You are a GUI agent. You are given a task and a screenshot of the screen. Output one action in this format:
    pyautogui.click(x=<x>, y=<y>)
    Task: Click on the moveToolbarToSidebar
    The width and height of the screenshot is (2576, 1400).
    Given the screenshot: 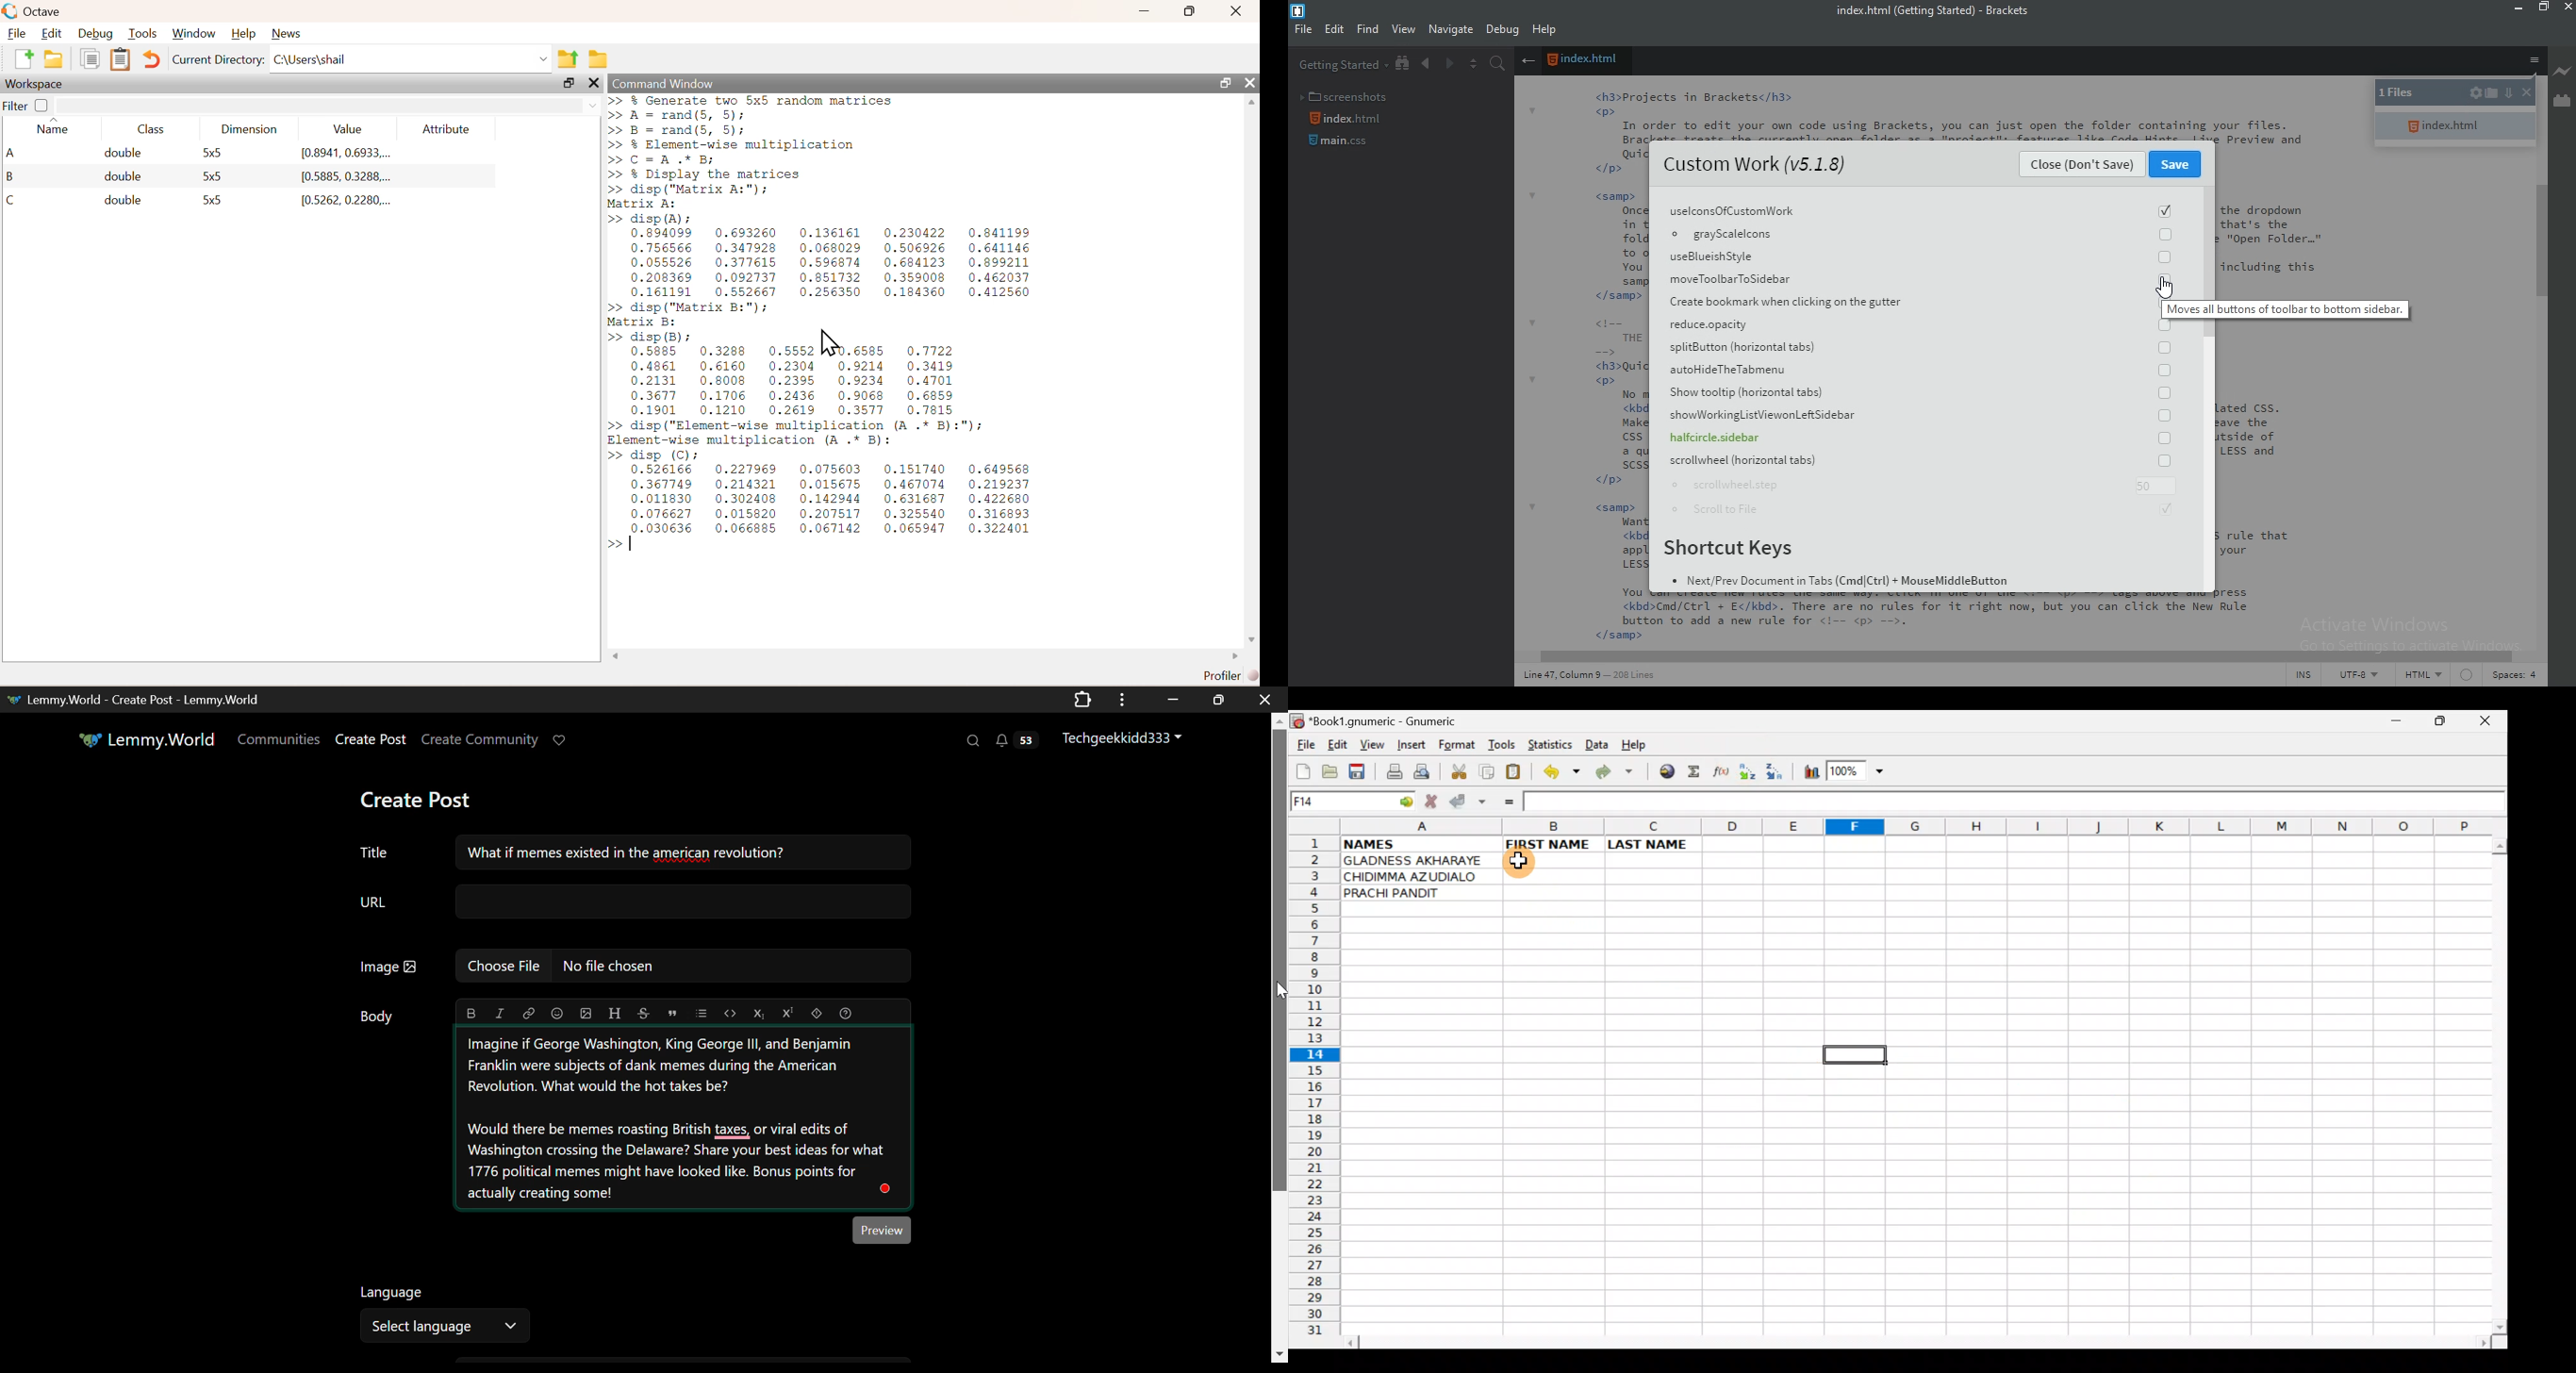 What is the action you would take?
    pyautogui.click(x=1920, y=278)
    